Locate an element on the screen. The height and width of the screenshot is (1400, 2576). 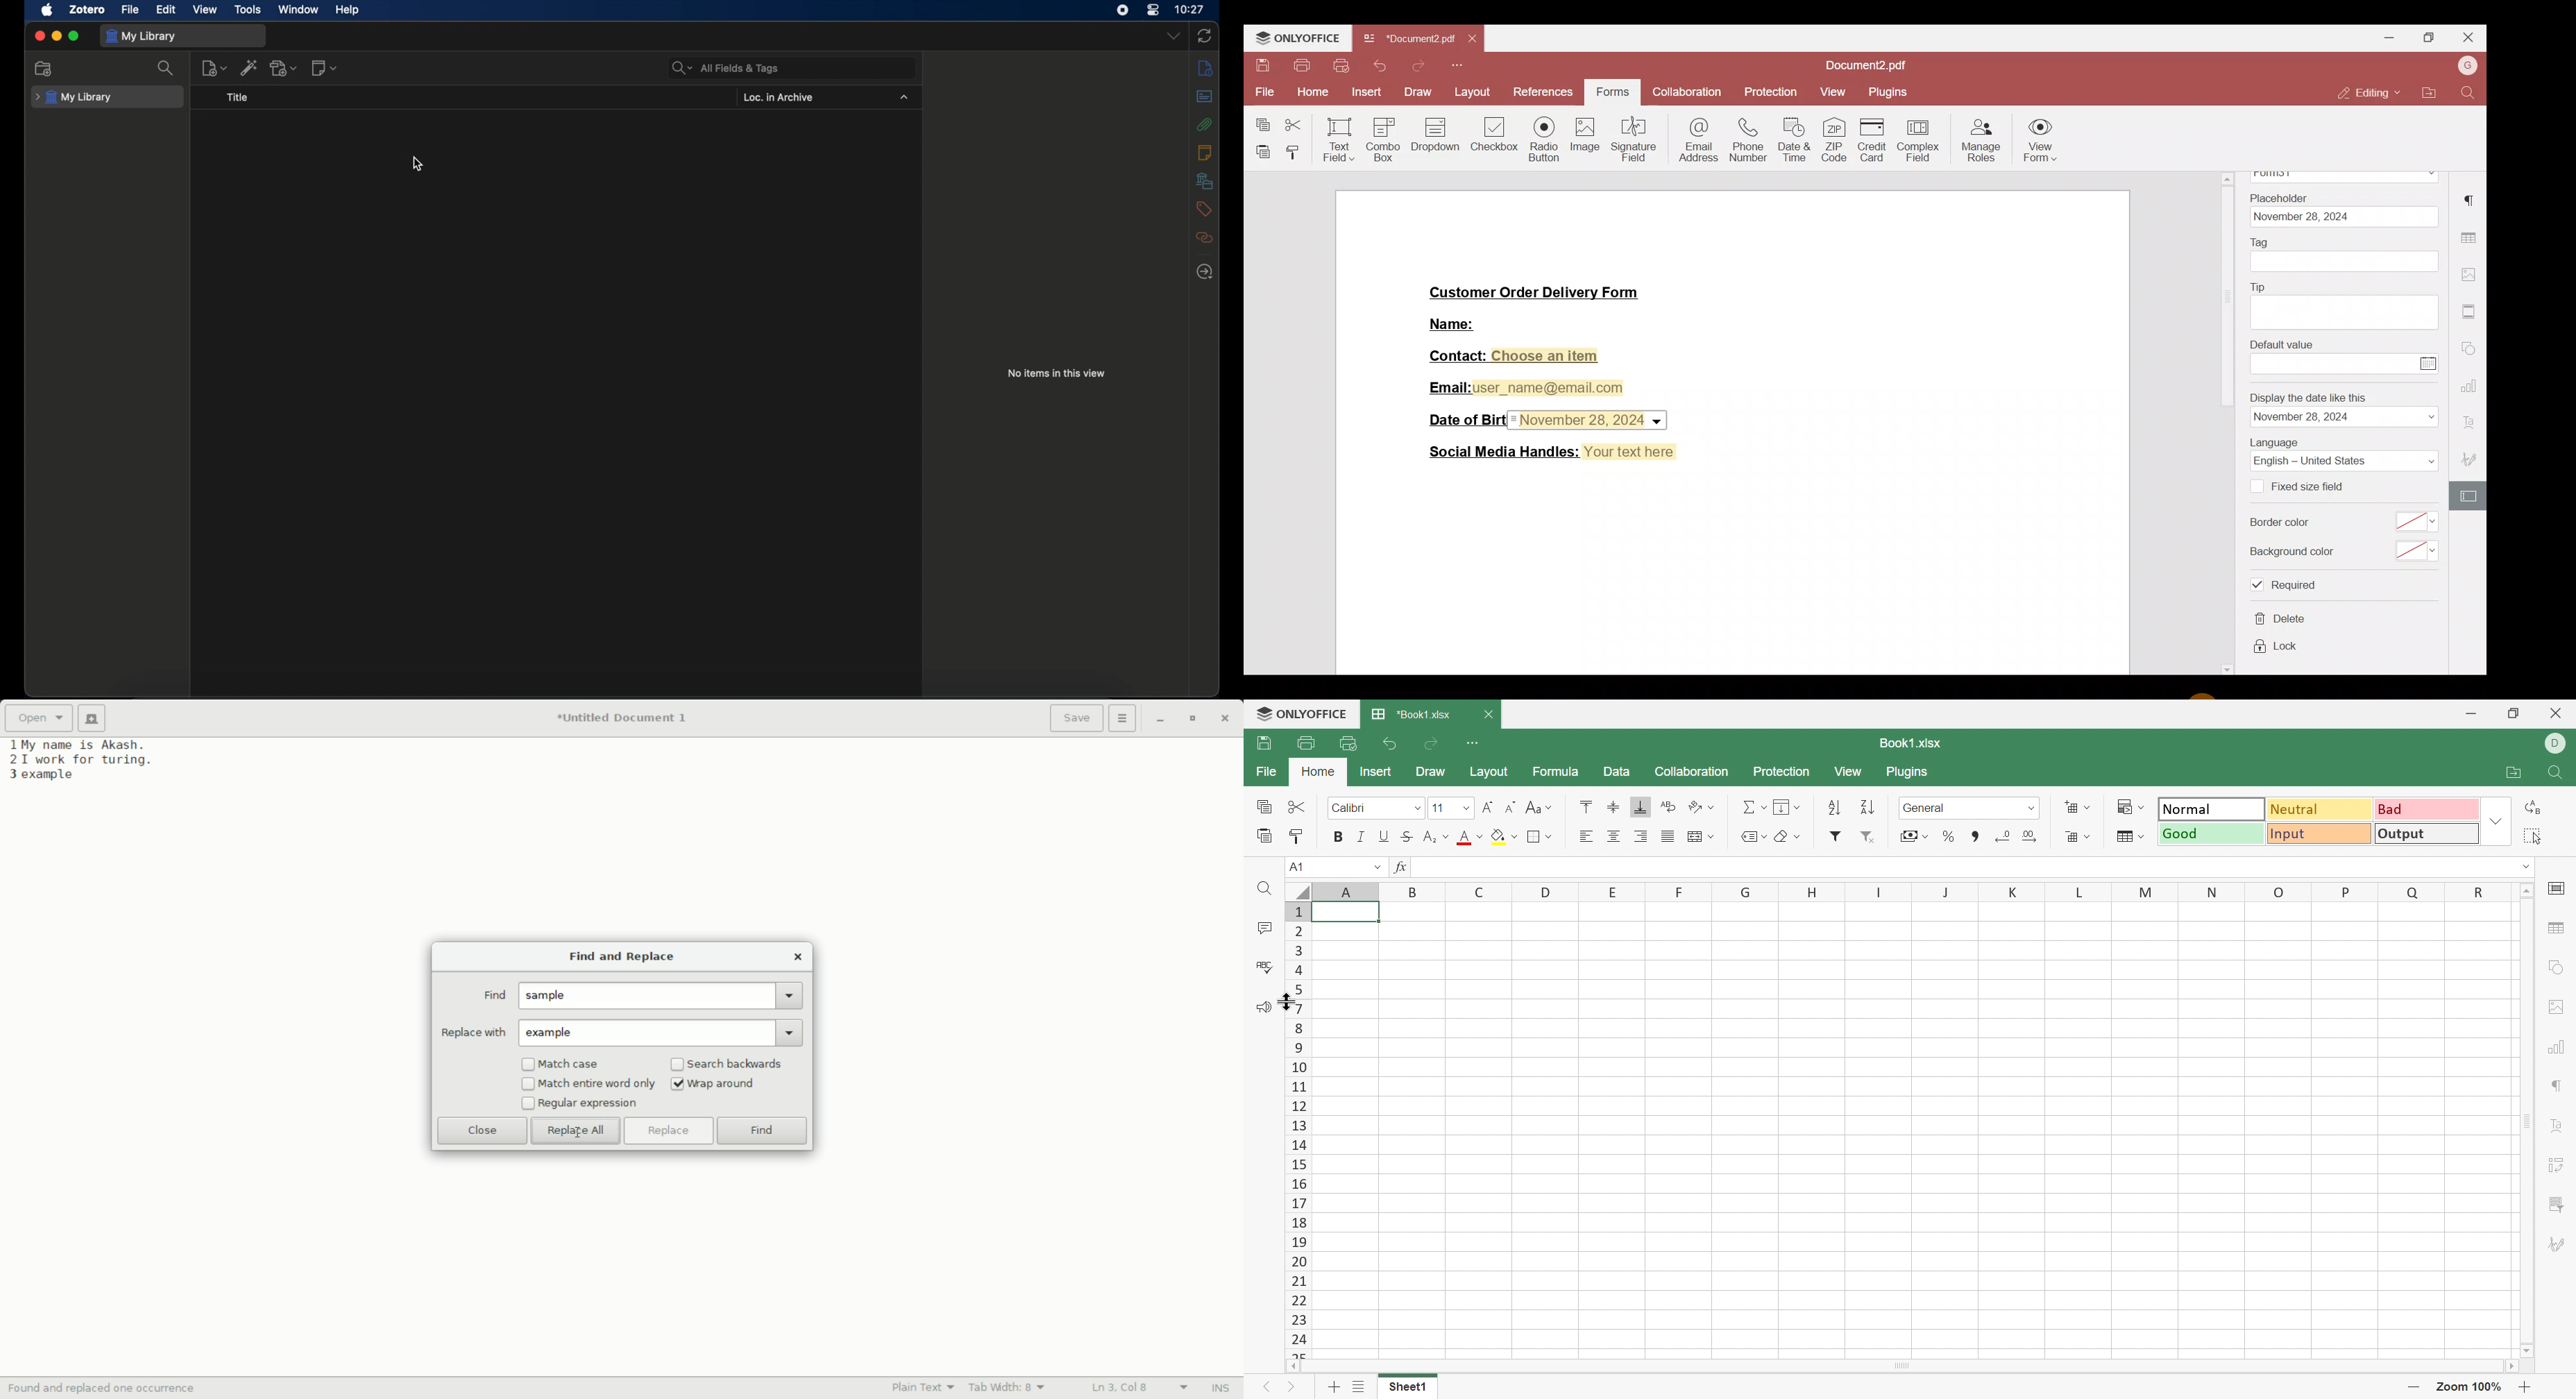
date format is located at coordinates (2345, 416).